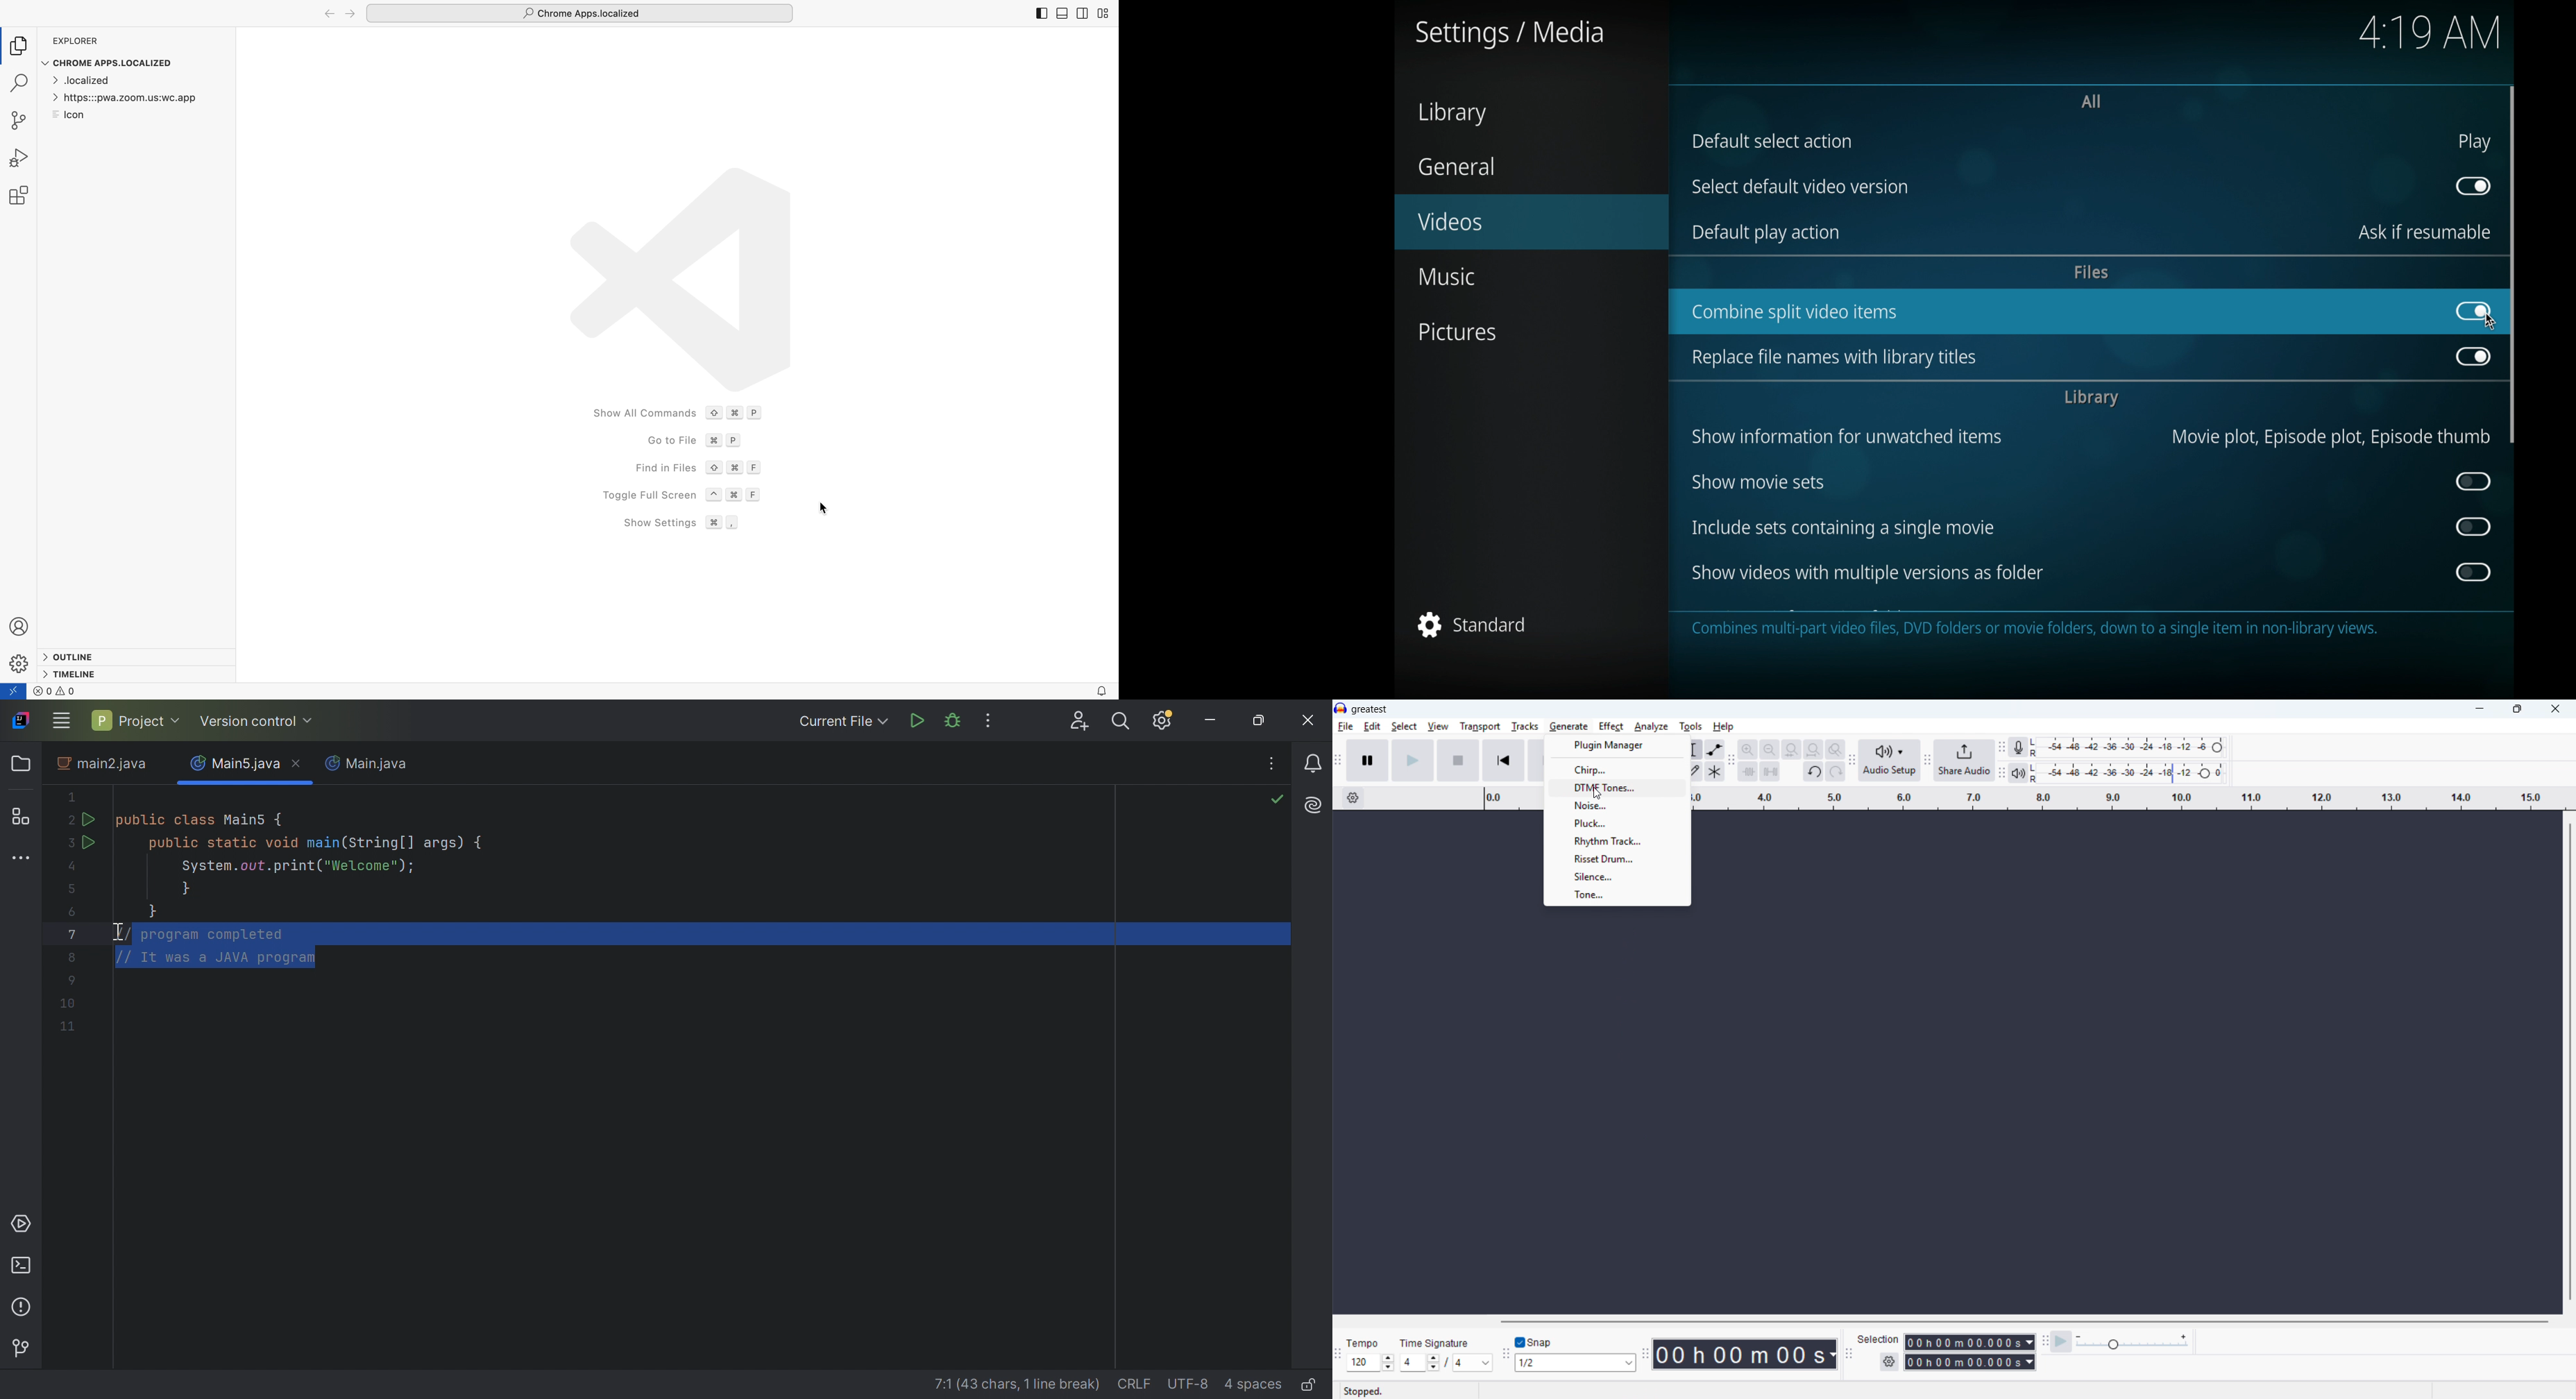 This screenshot has width=2576, height=1400. I want to click on toggle button, so click(2474, 187).